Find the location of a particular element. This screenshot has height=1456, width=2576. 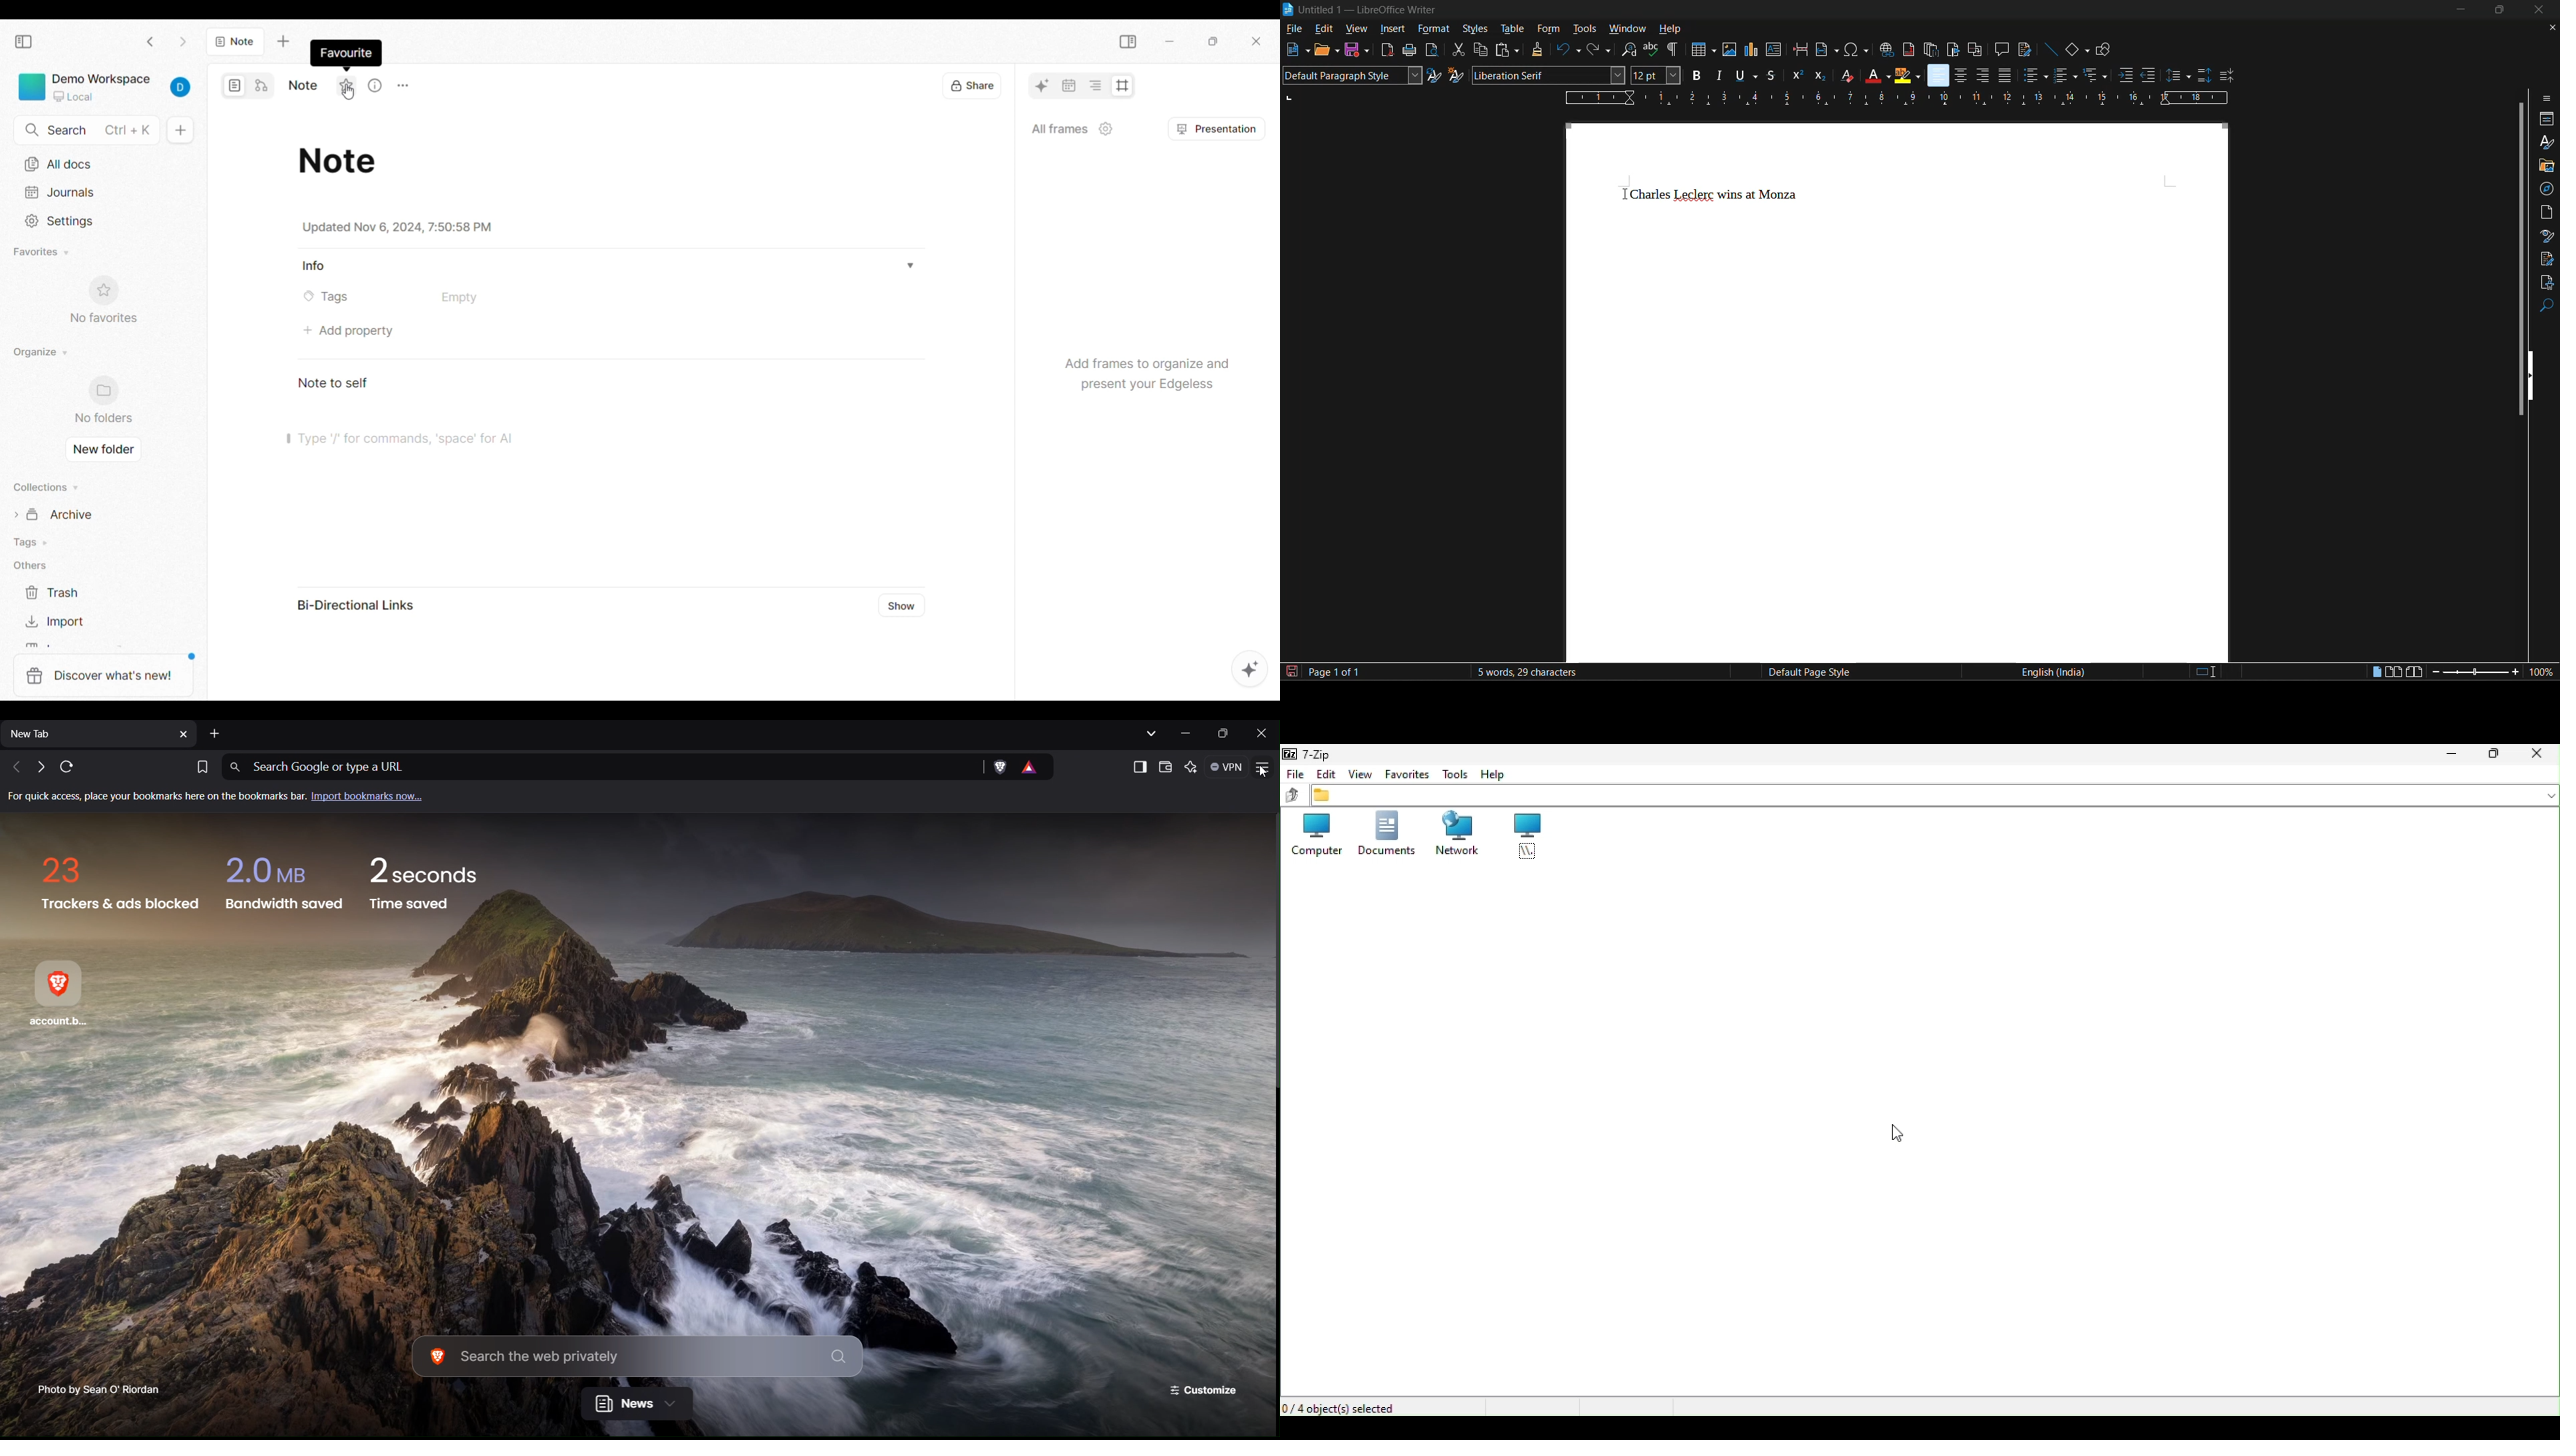

gallery is located at coordinates (2545, 167).